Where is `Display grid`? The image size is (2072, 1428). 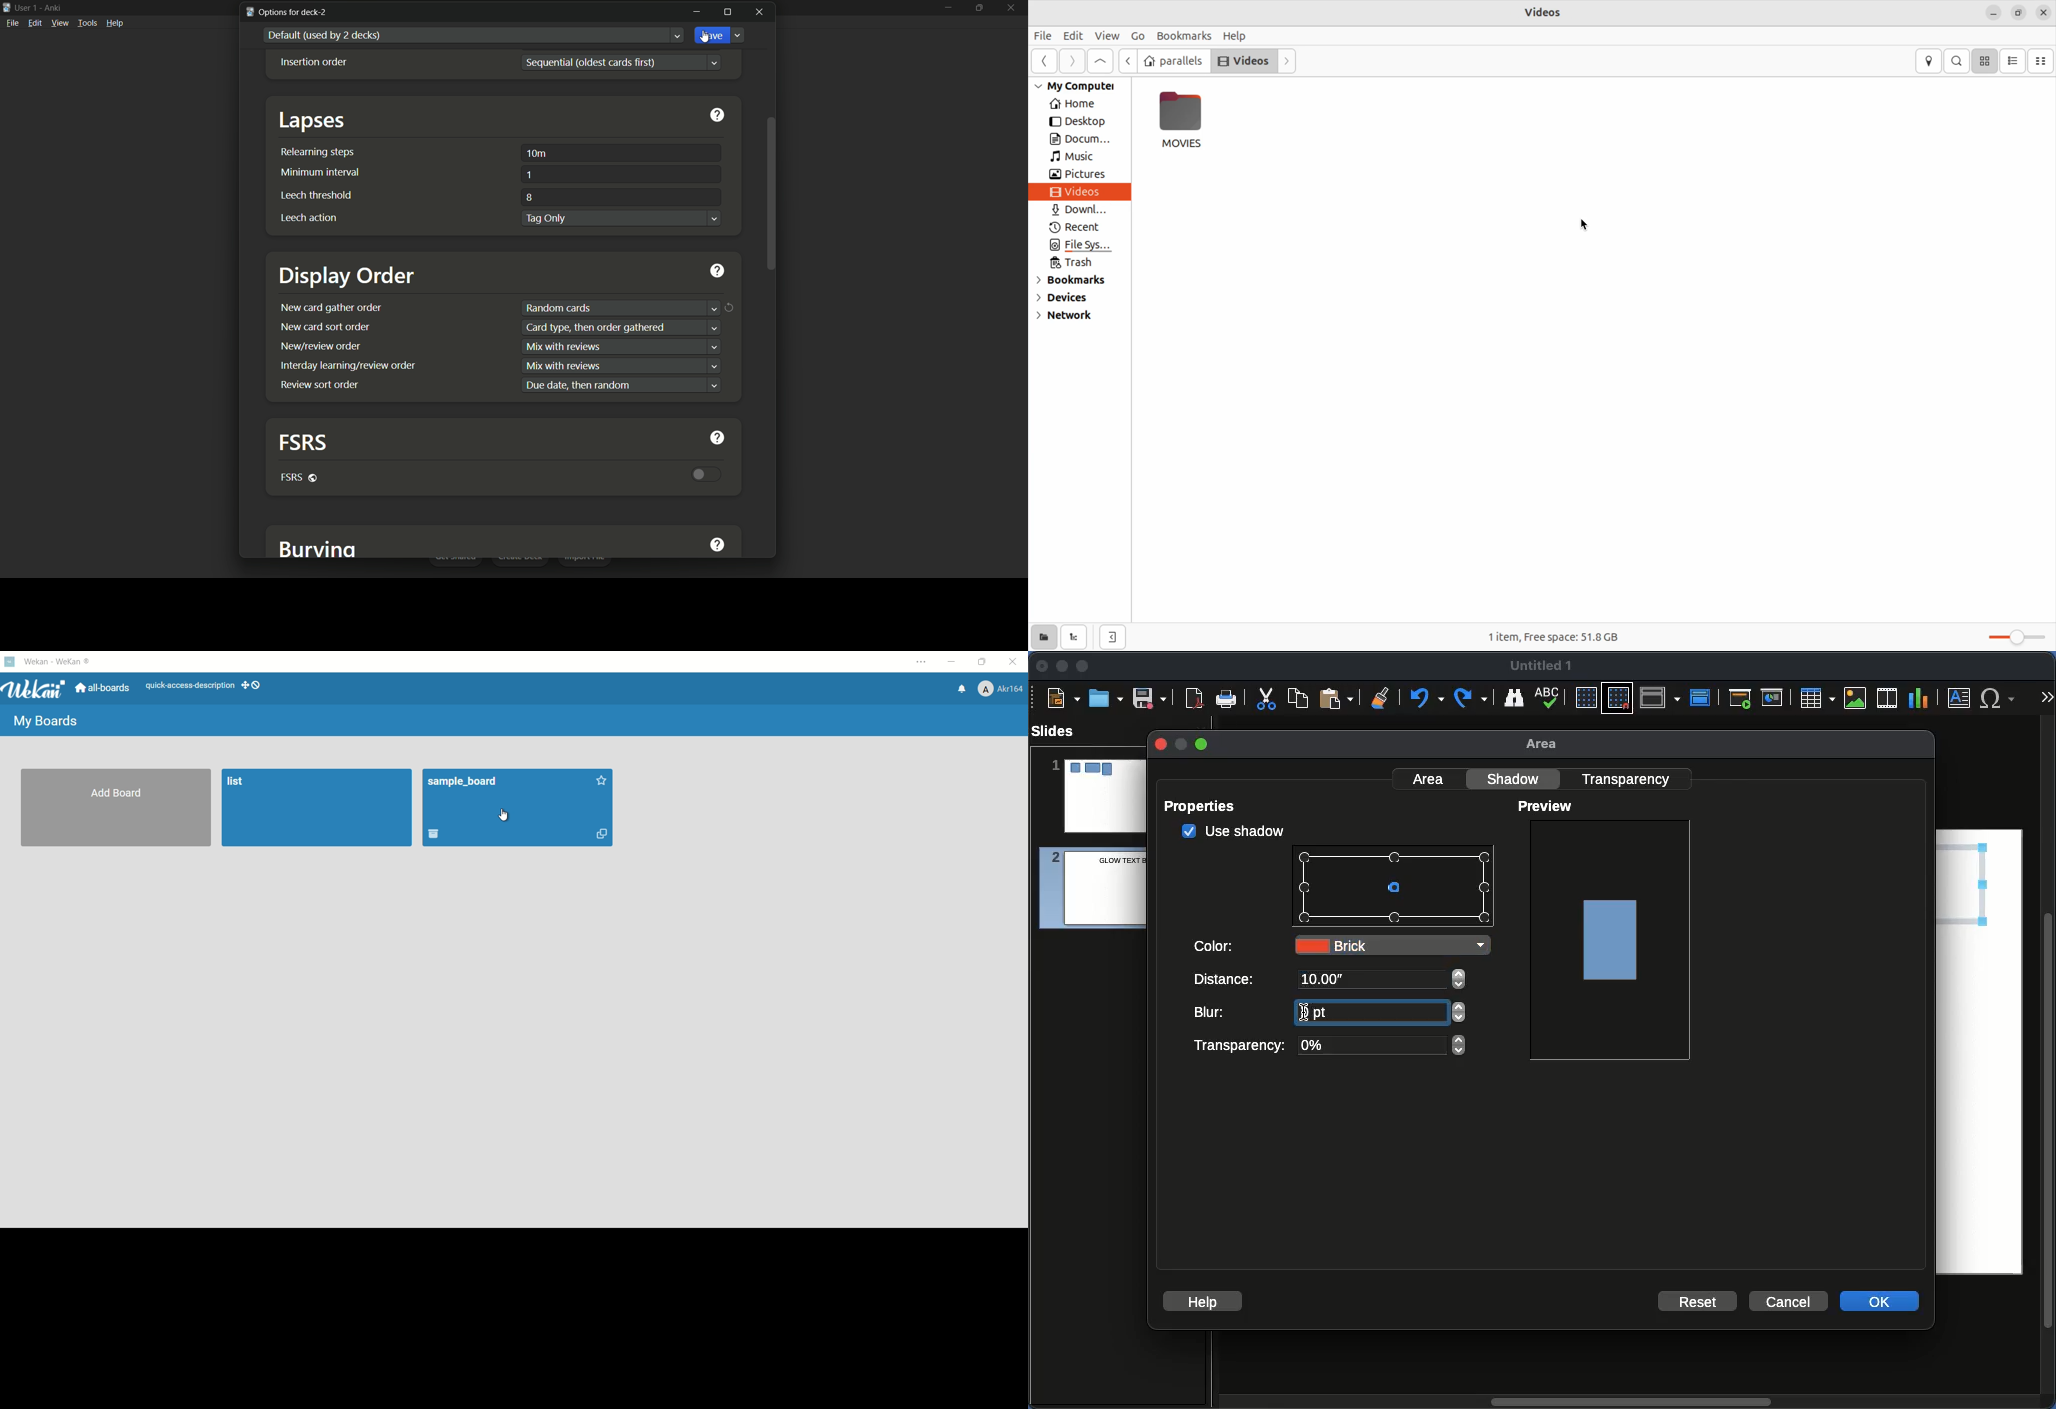 Display grid is located at coordinates (1585, 699).